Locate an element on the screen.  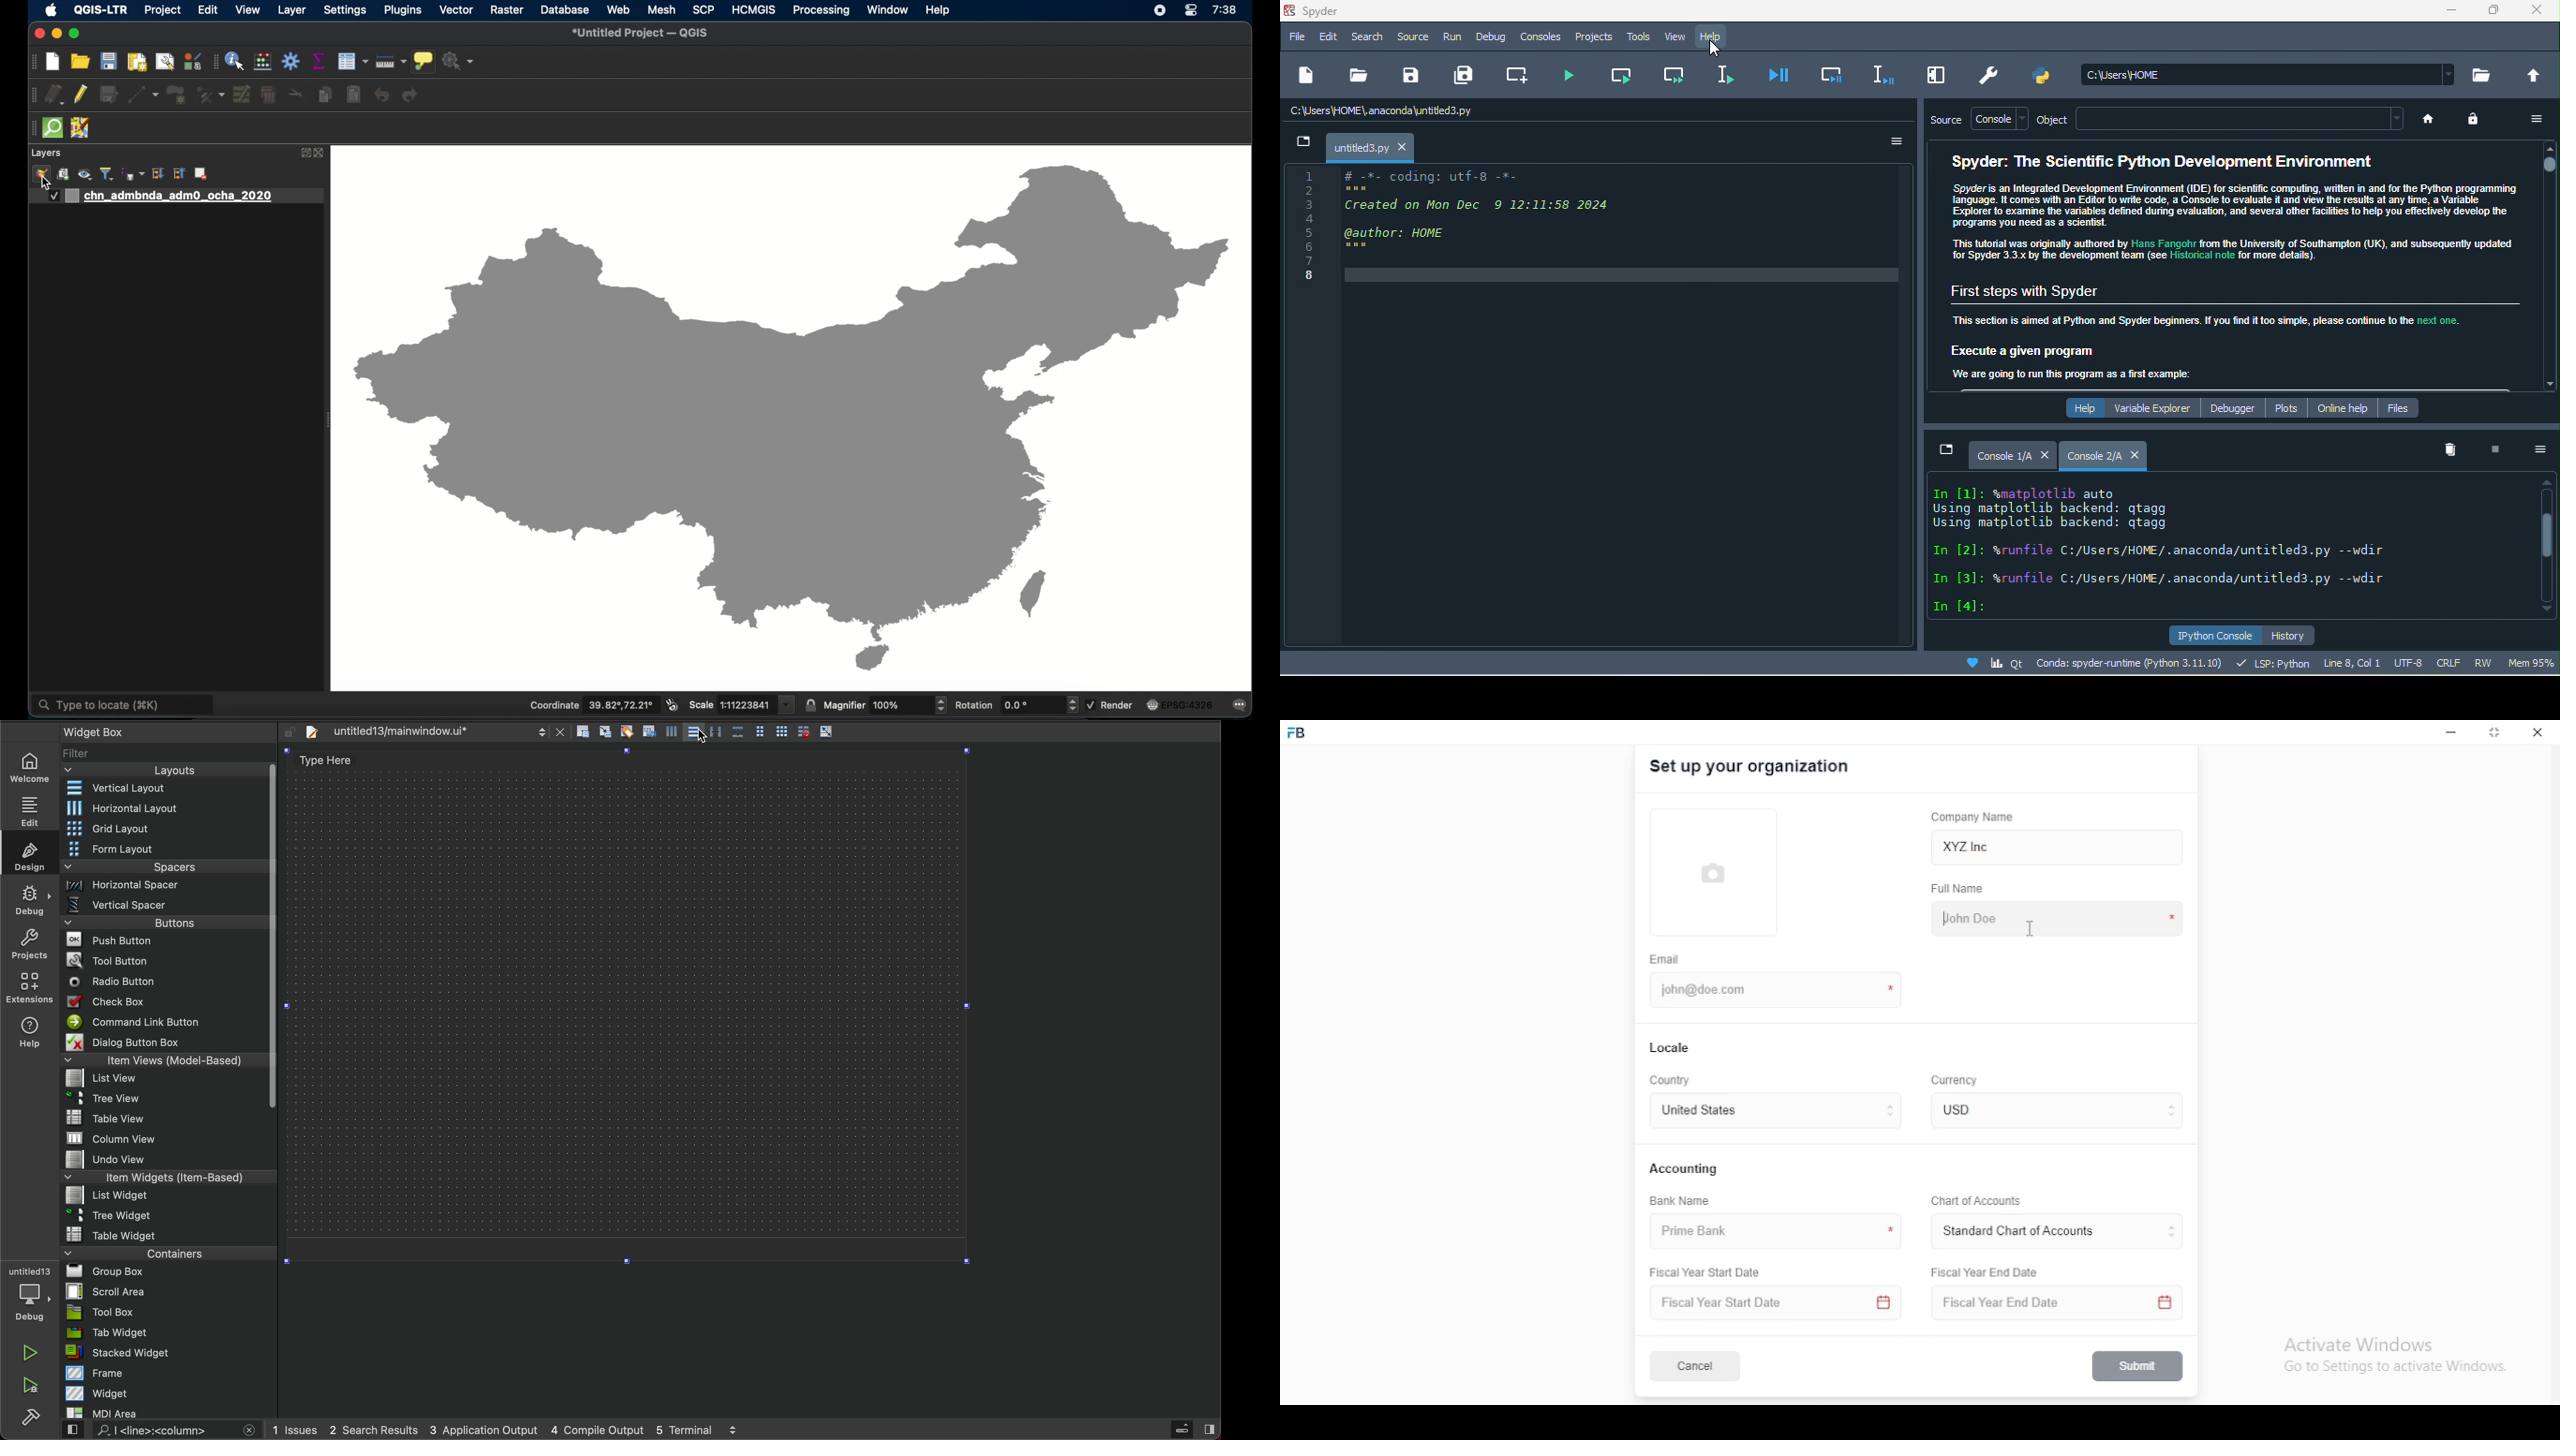
option is located at coordinates (2532, 121).